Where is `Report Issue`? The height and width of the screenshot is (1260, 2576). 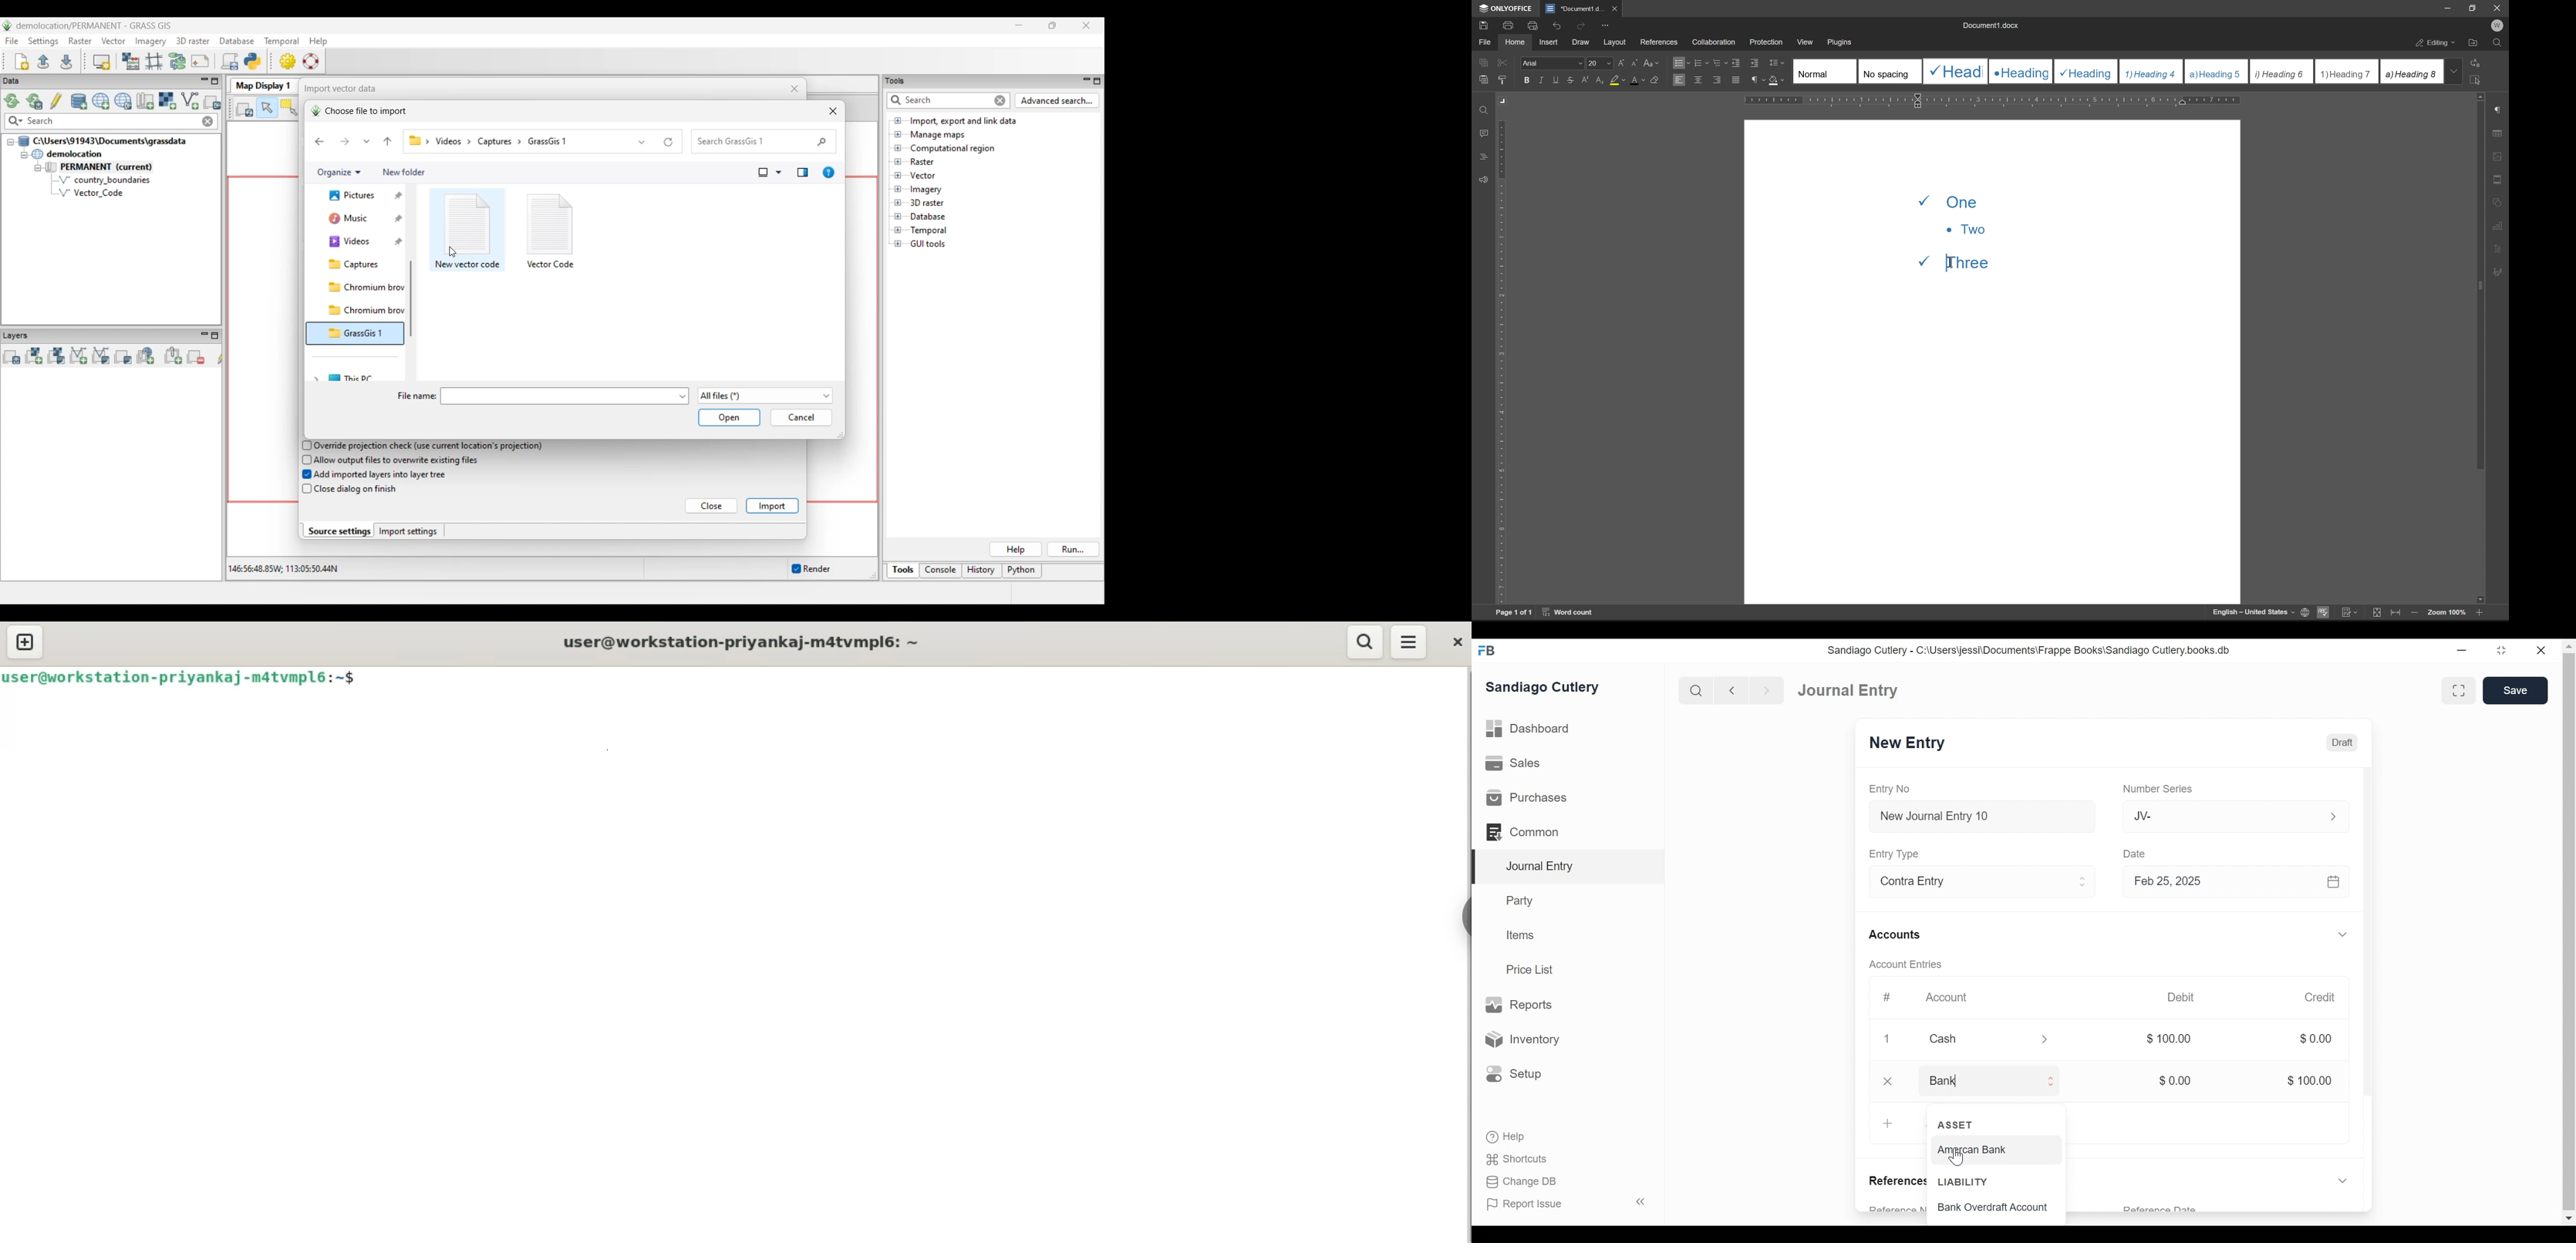
Report Issue is located at coordinates (1566, 1204).